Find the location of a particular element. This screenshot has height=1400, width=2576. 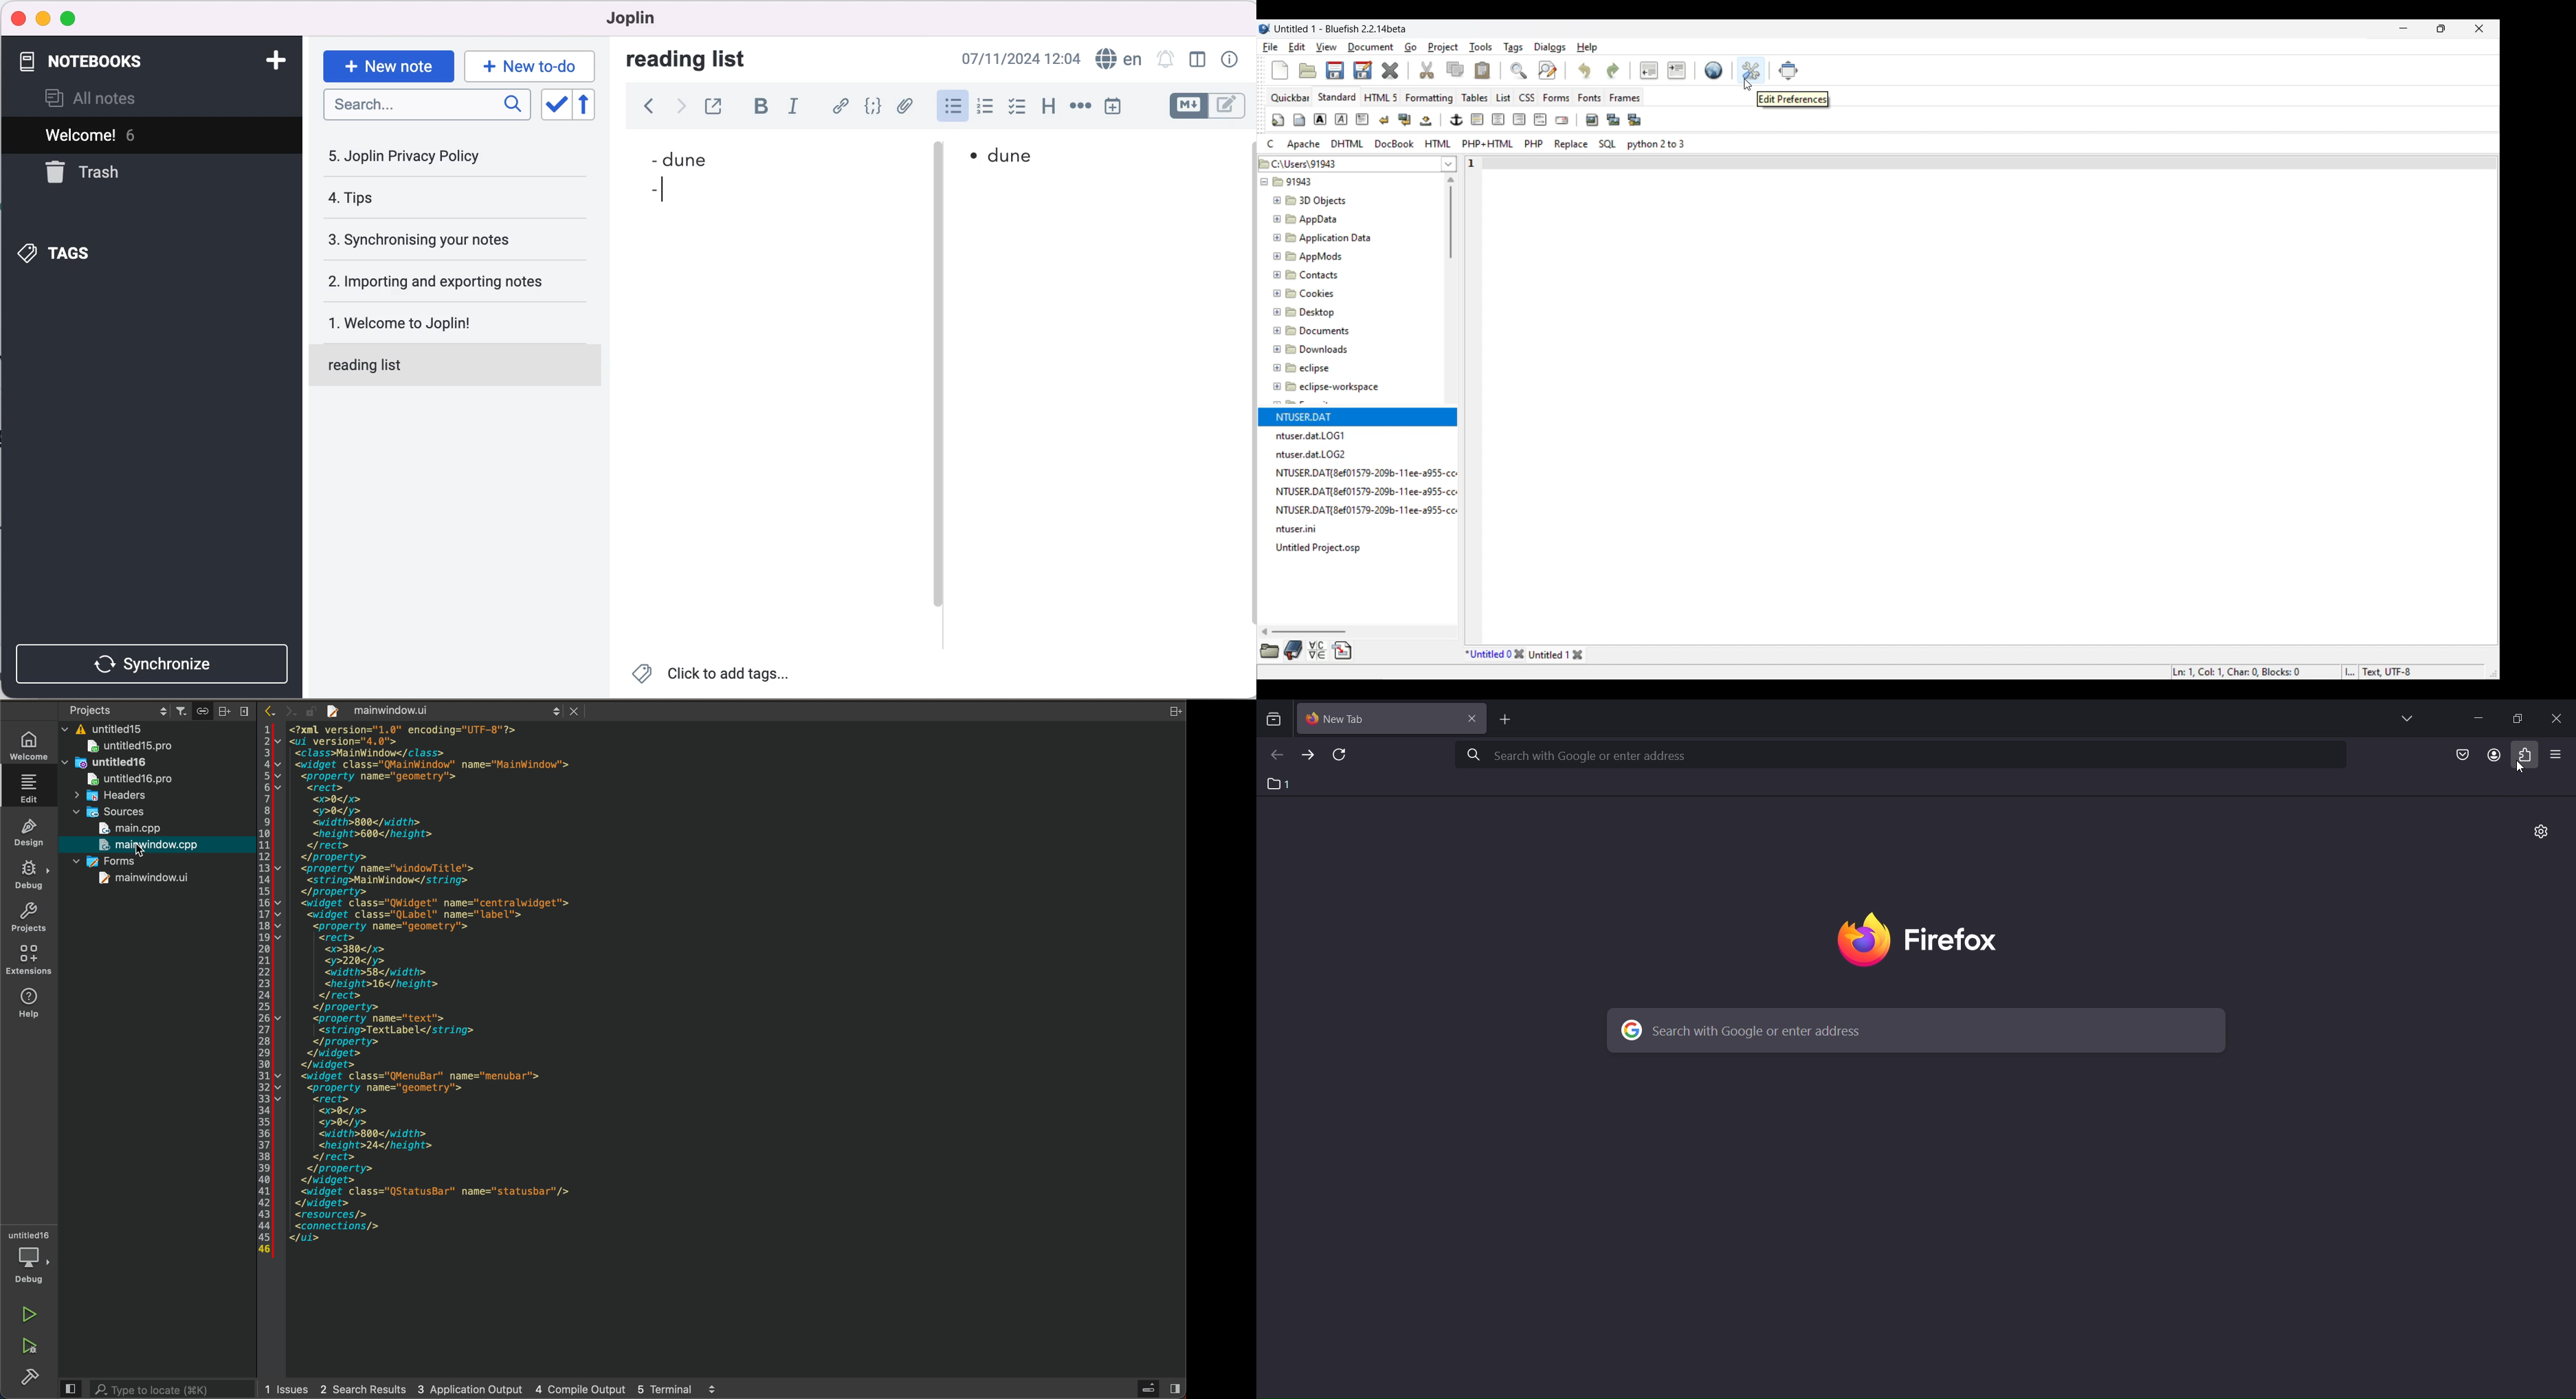

go back one page is located at coordinates (1277, 752).